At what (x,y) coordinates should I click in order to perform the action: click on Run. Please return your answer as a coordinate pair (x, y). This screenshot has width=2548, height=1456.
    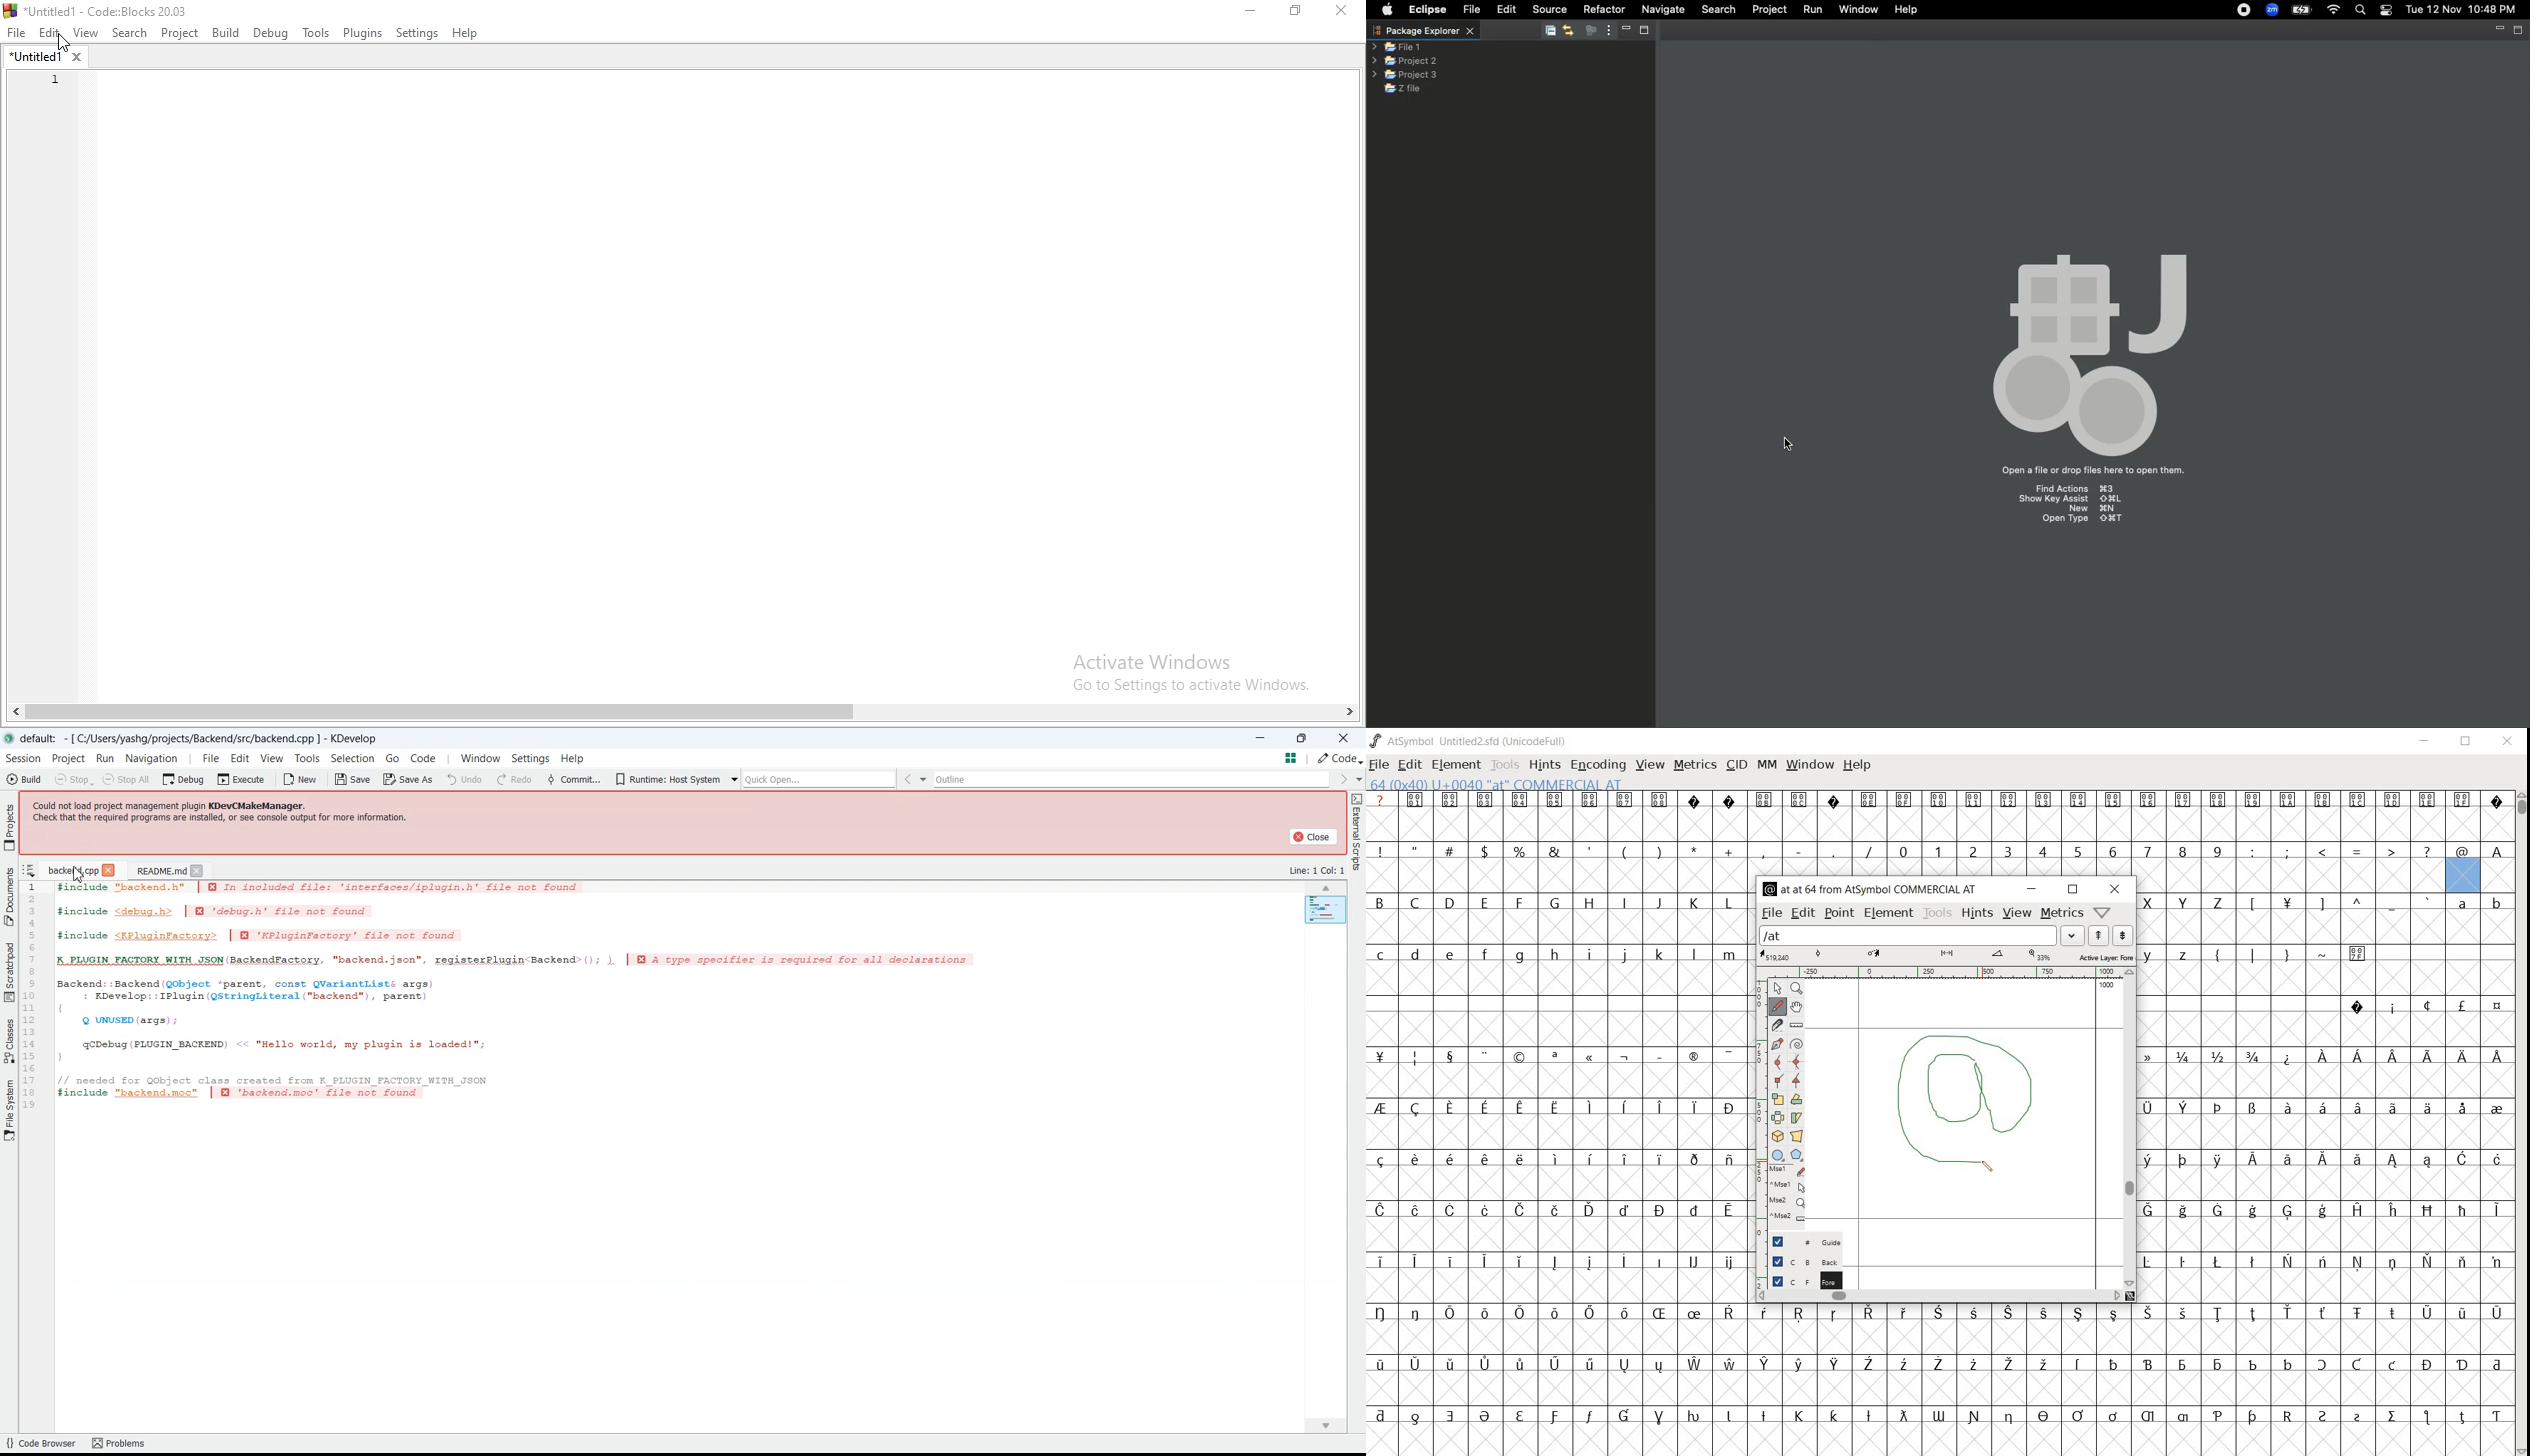
    Looking at the image, I should click on (1809, 10).